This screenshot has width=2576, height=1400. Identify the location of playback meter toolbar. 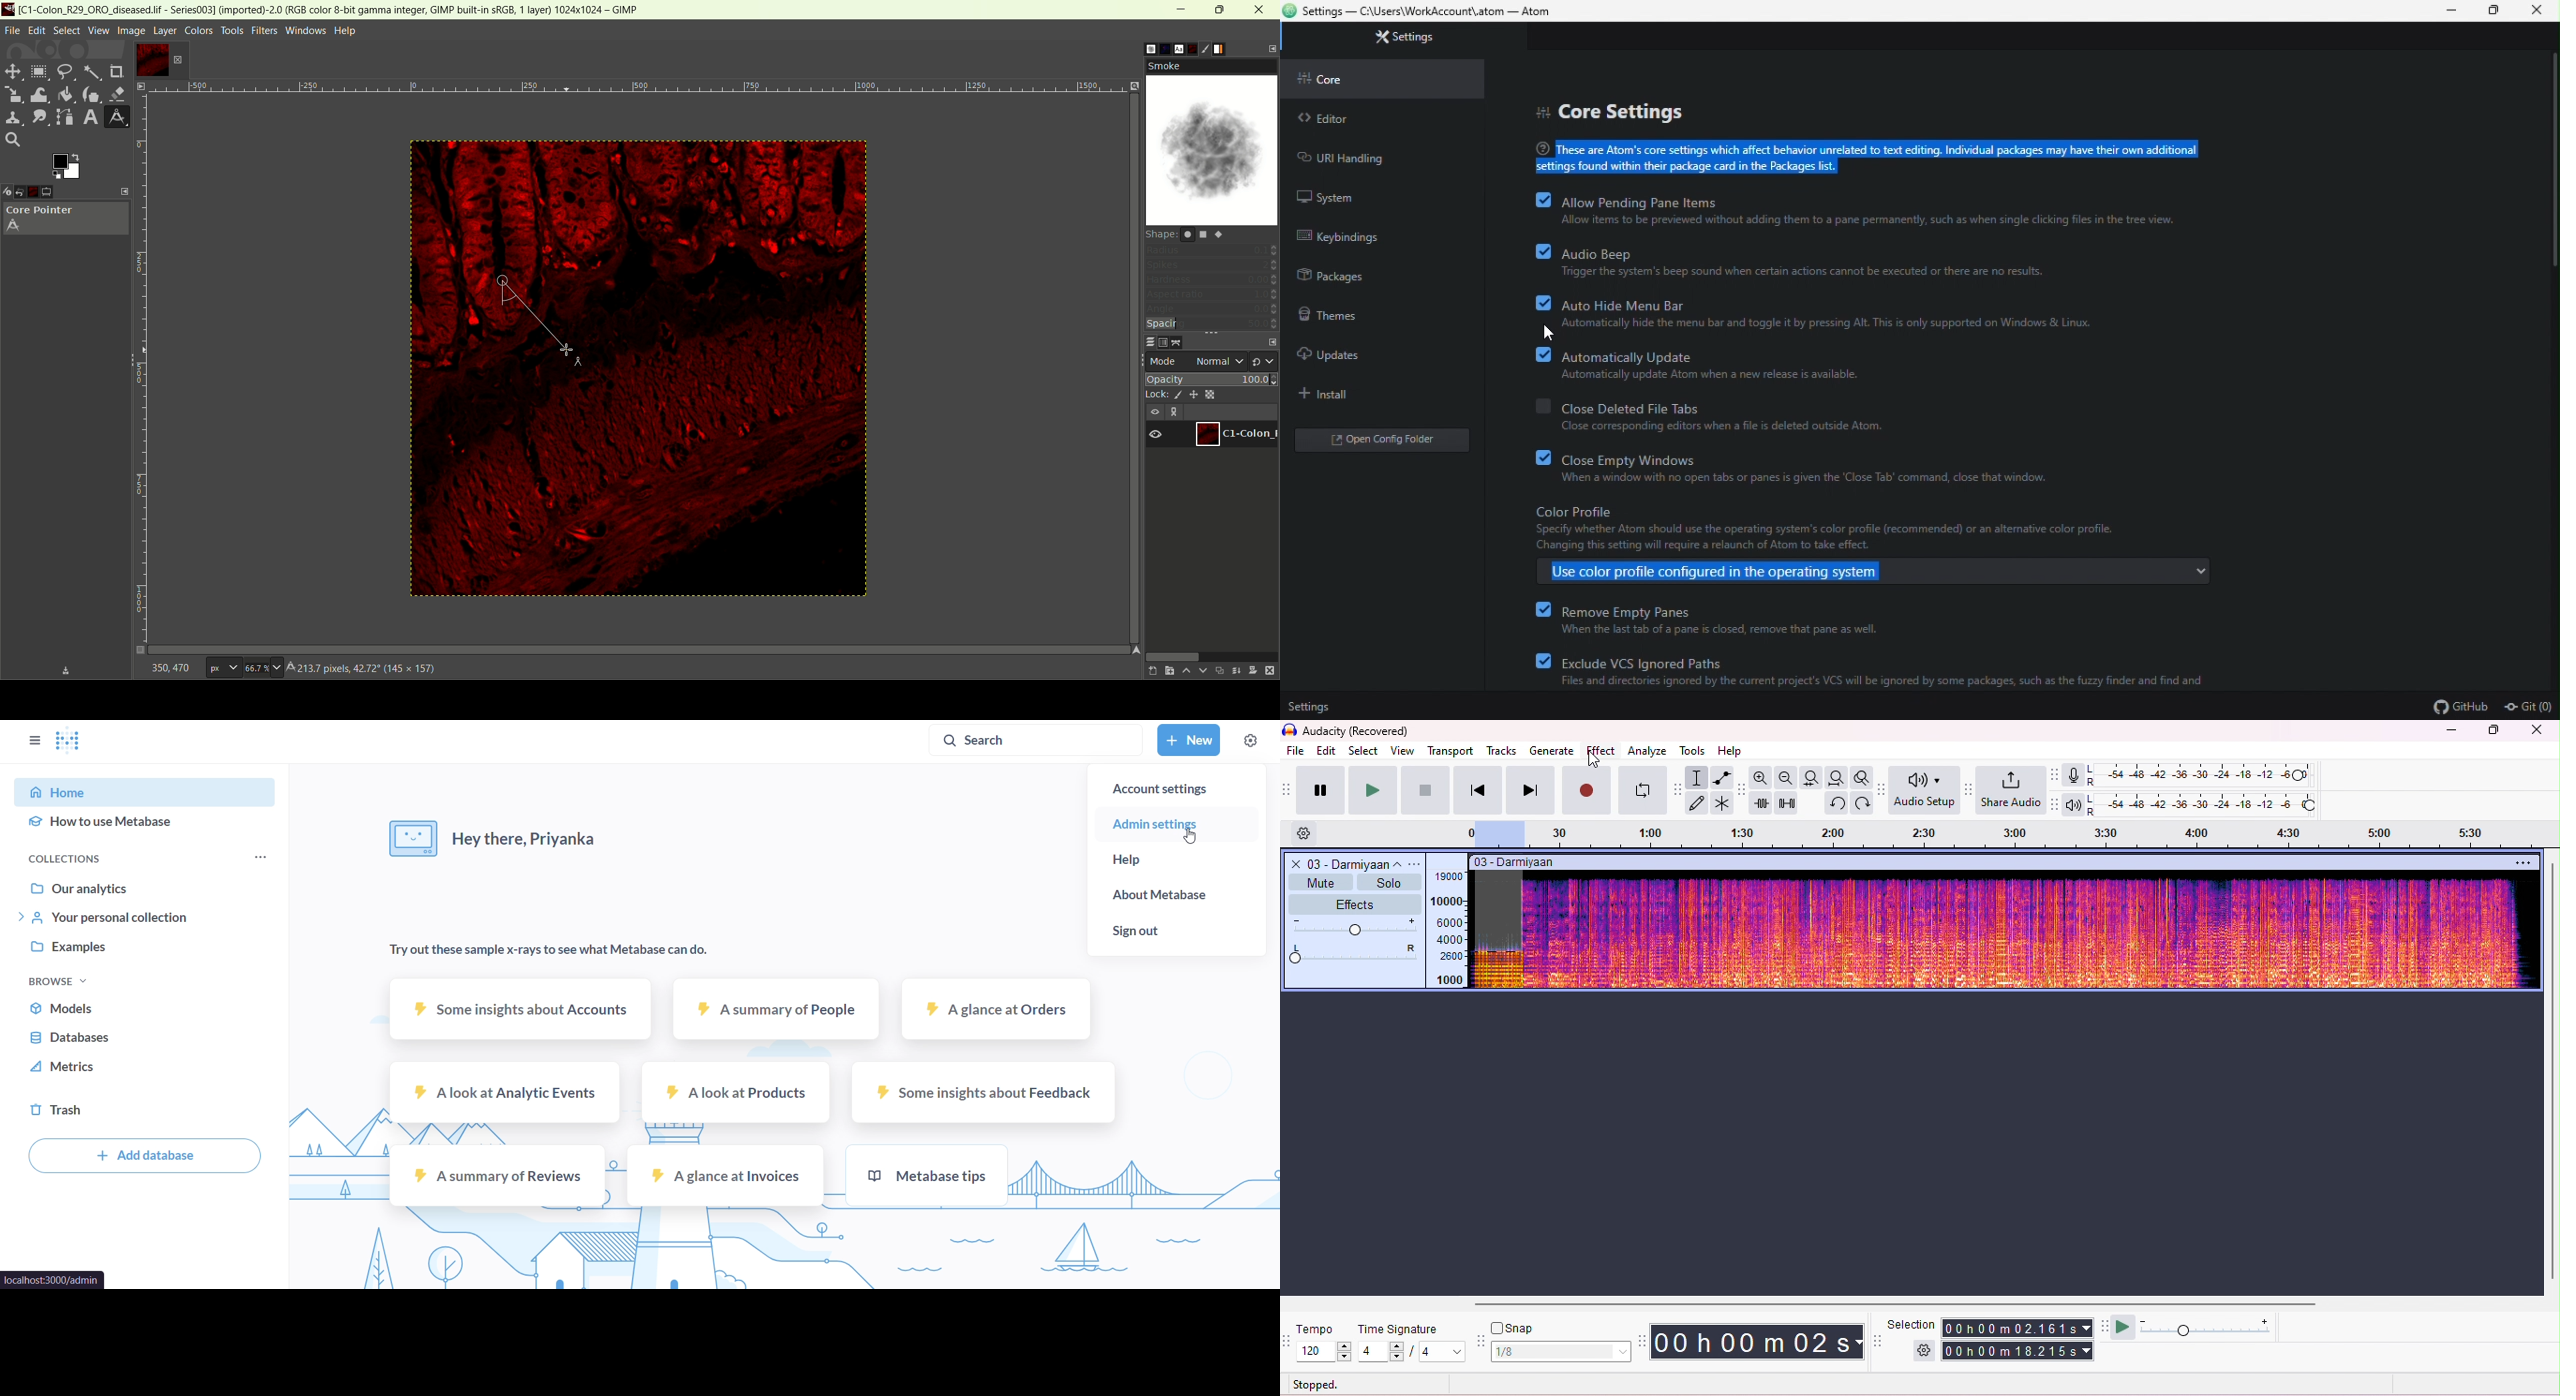
(2058, 804).